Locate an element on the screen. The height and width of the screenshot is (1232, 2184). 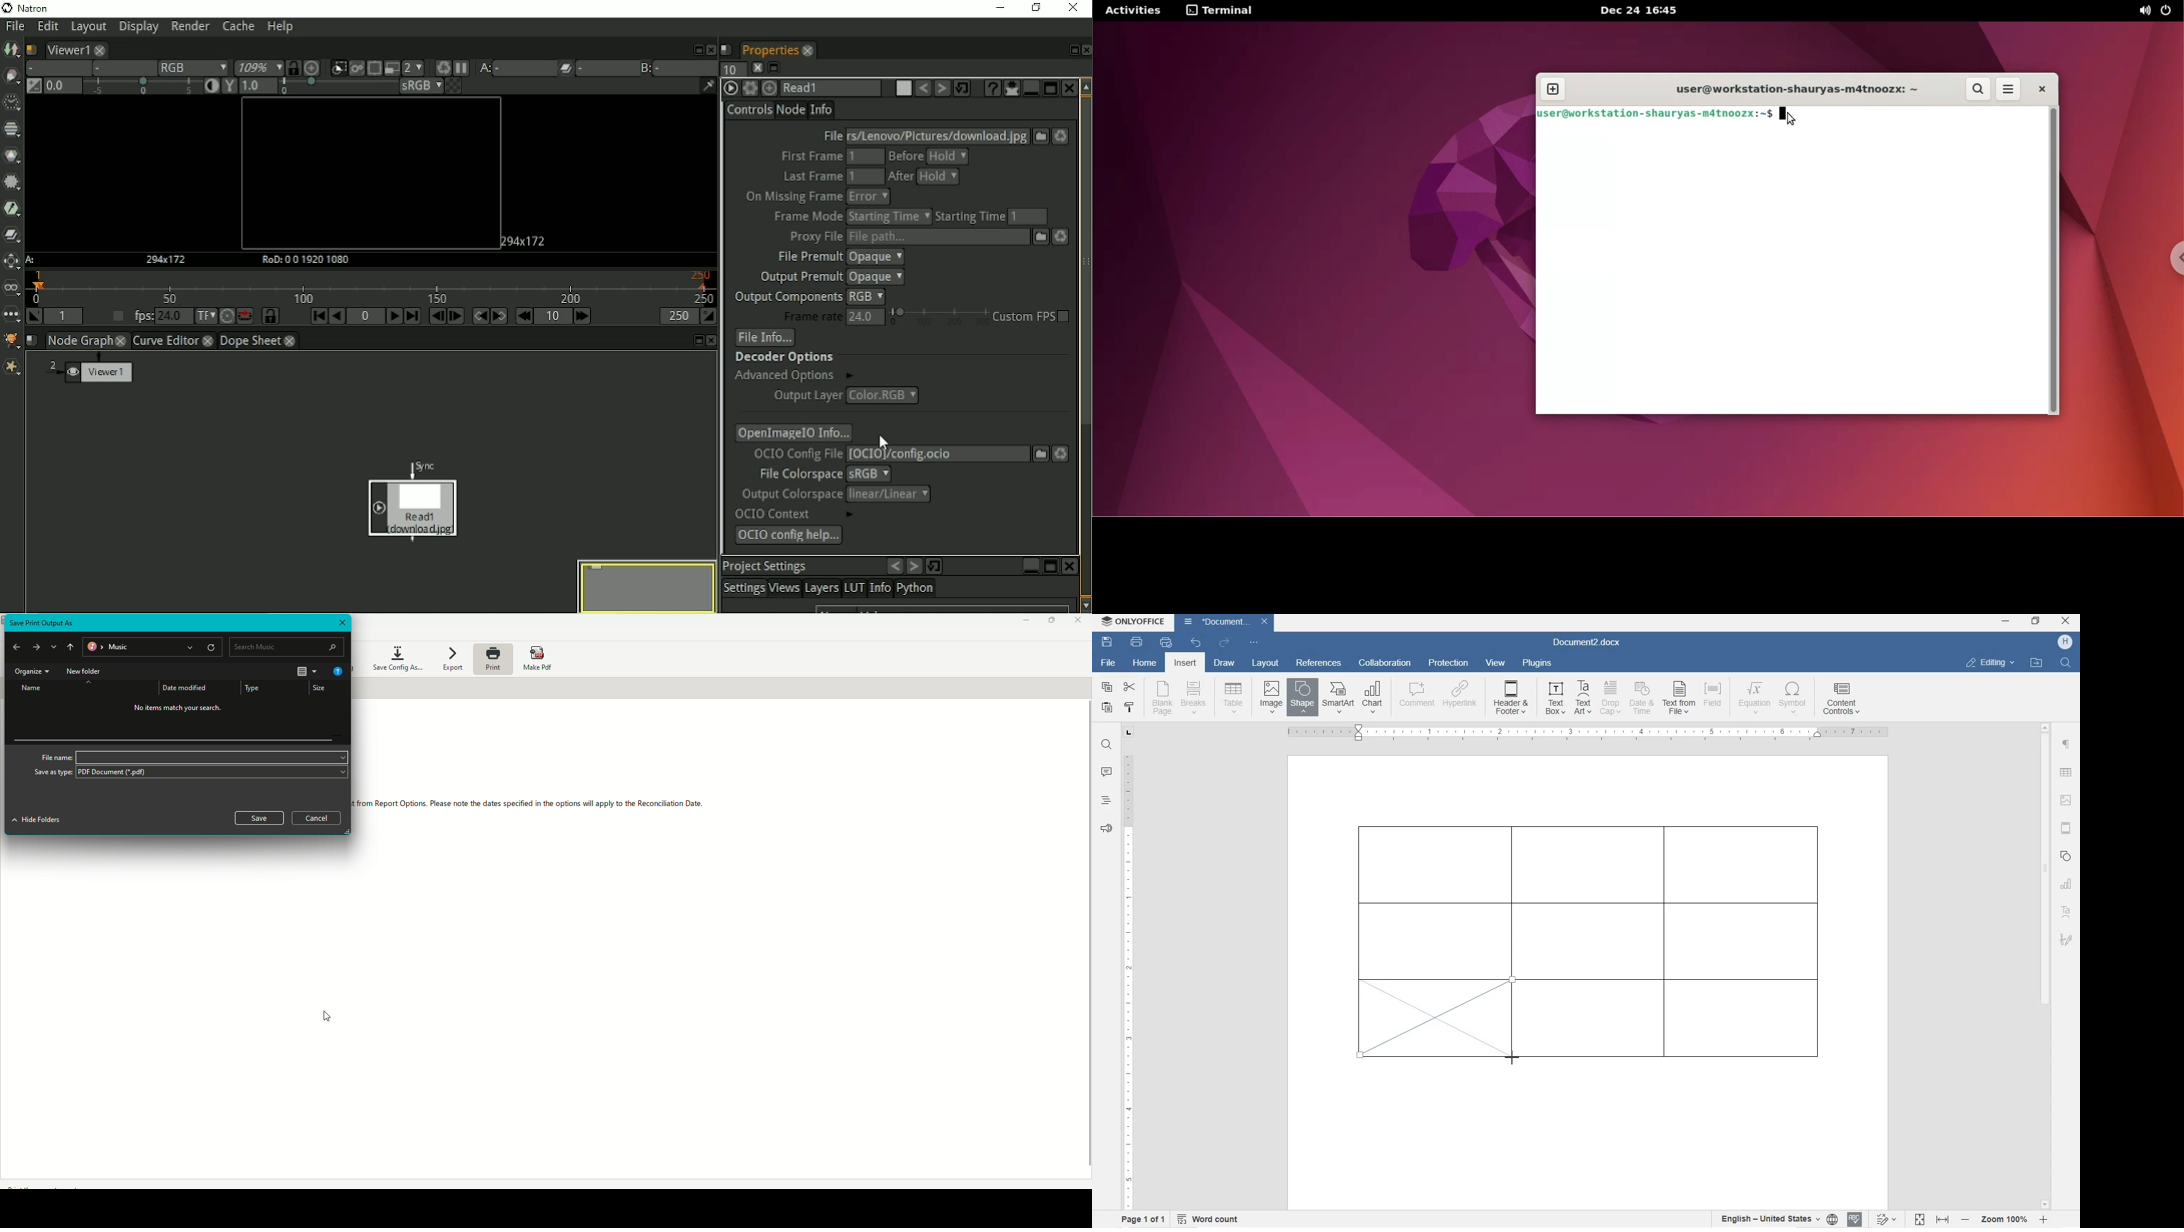
plugins is located at coordinates (1538, 665).